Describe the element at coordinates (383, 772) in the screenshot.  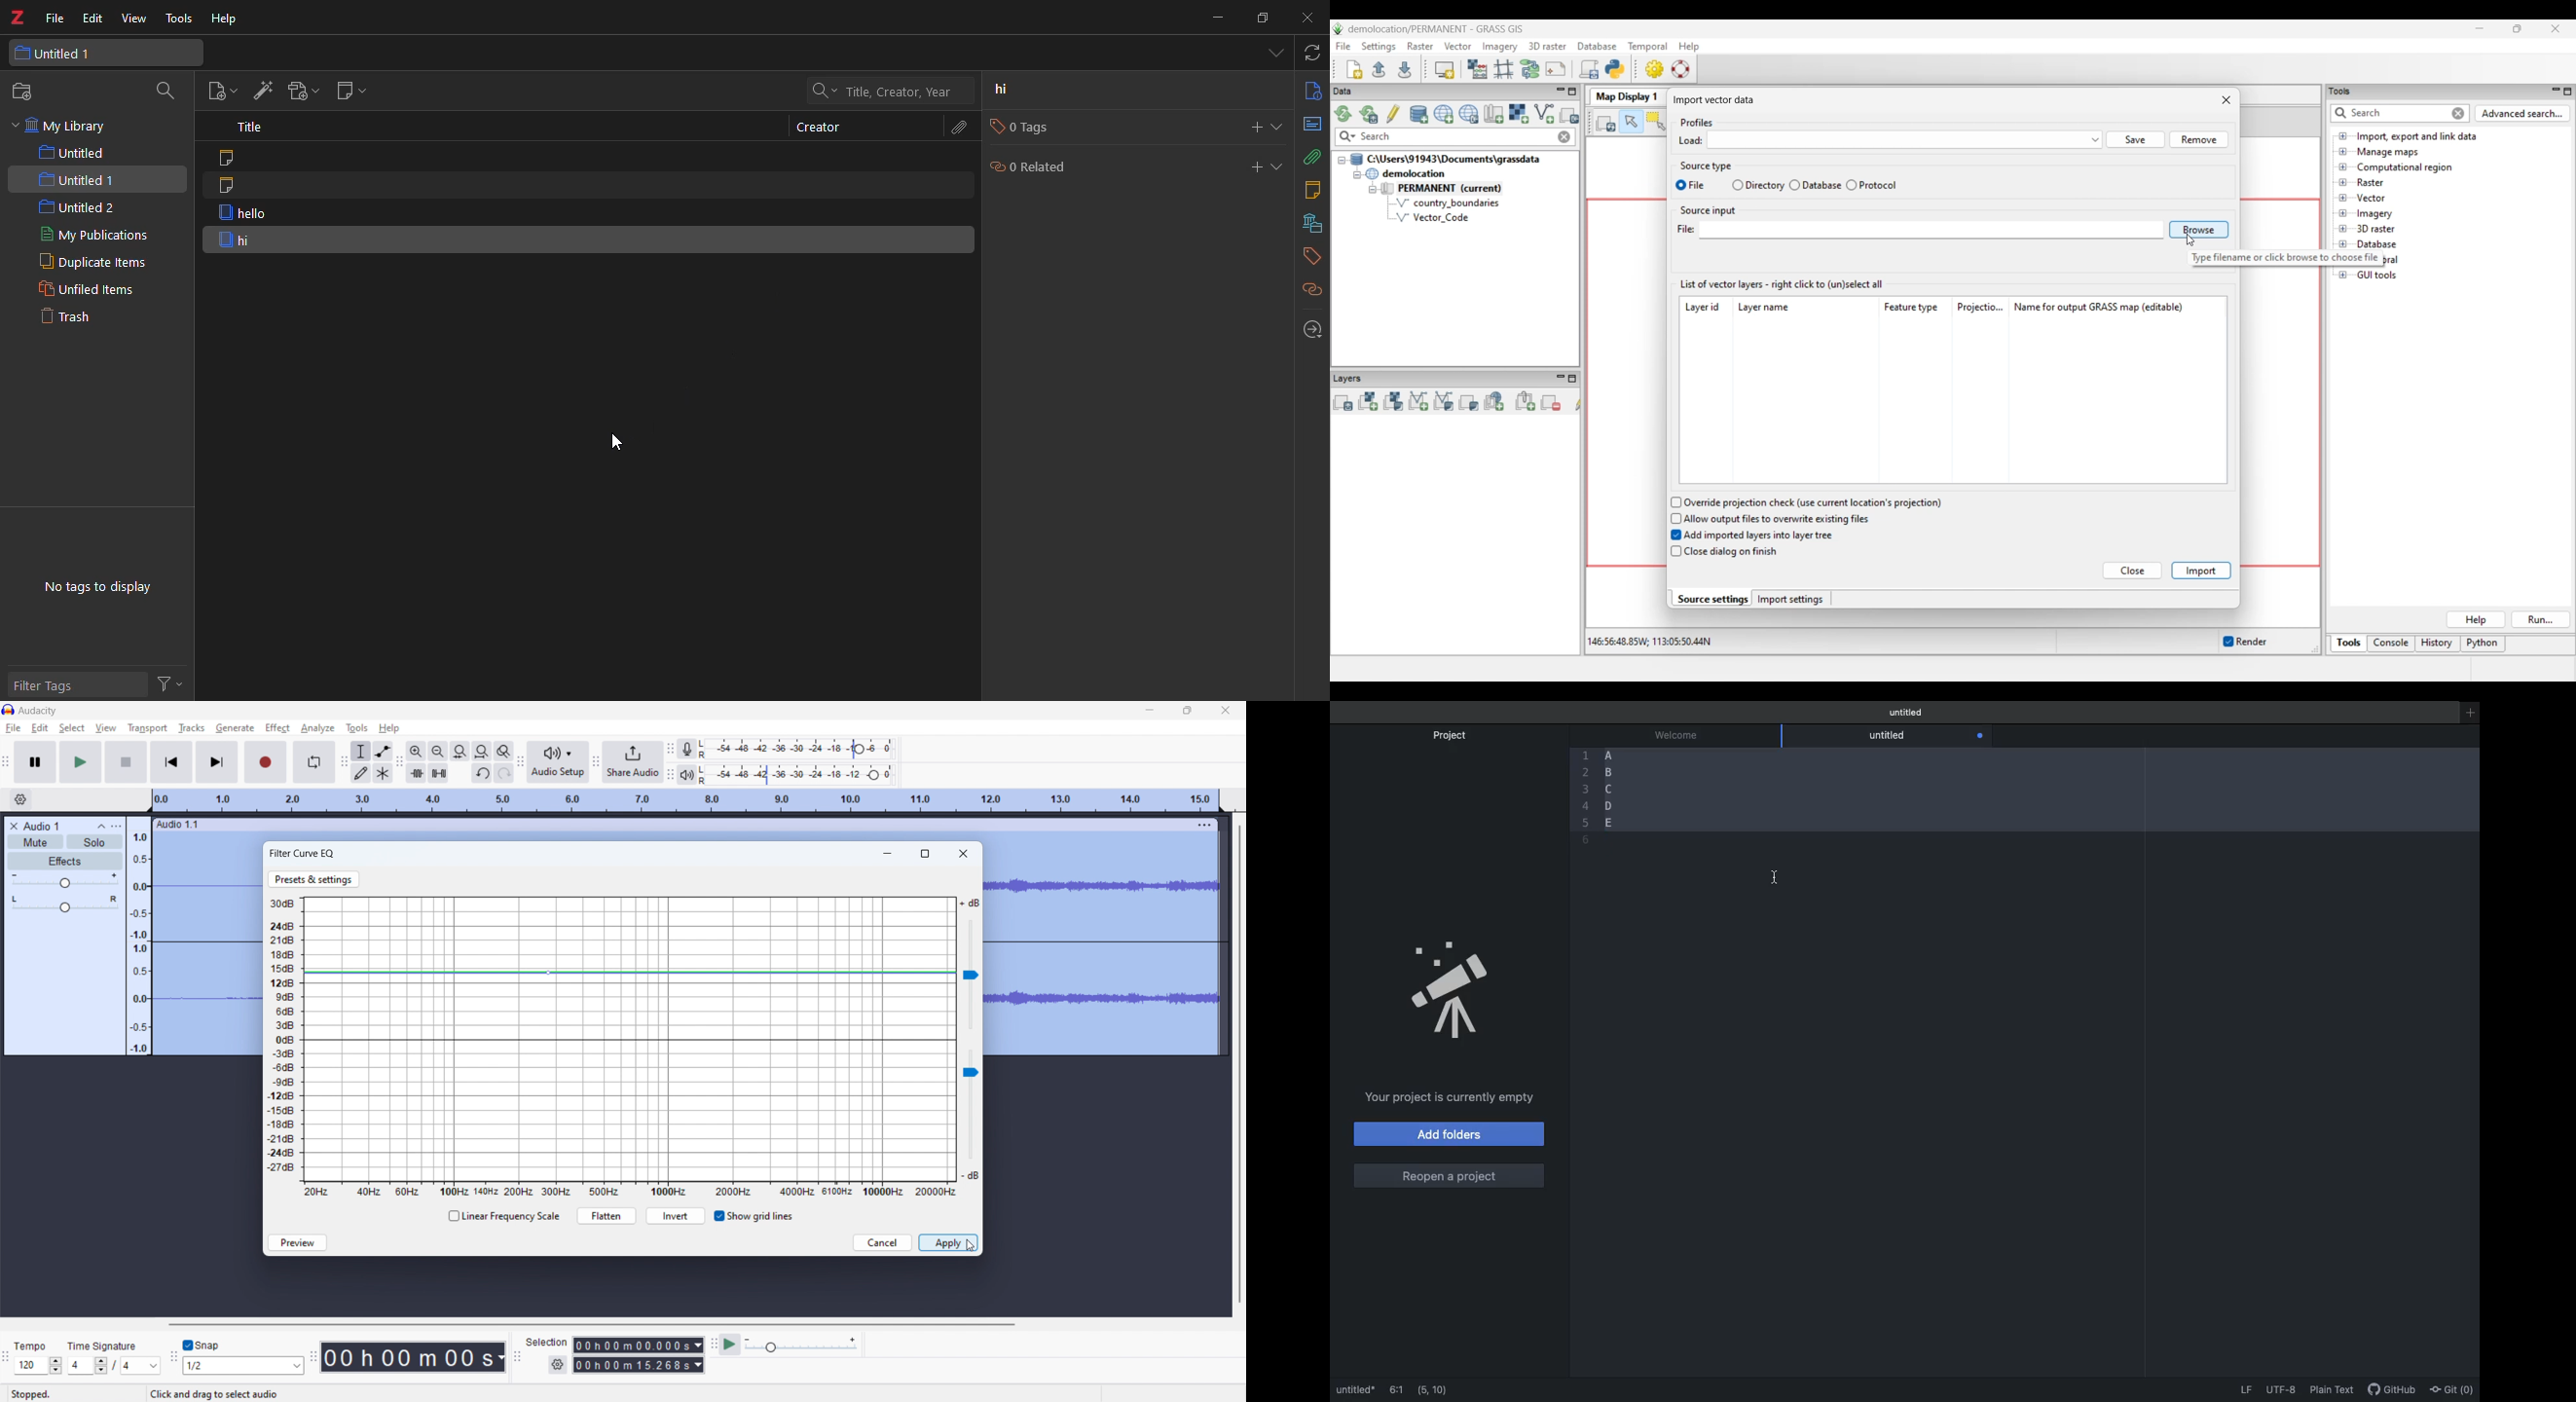
I see `multi tool` at that location.